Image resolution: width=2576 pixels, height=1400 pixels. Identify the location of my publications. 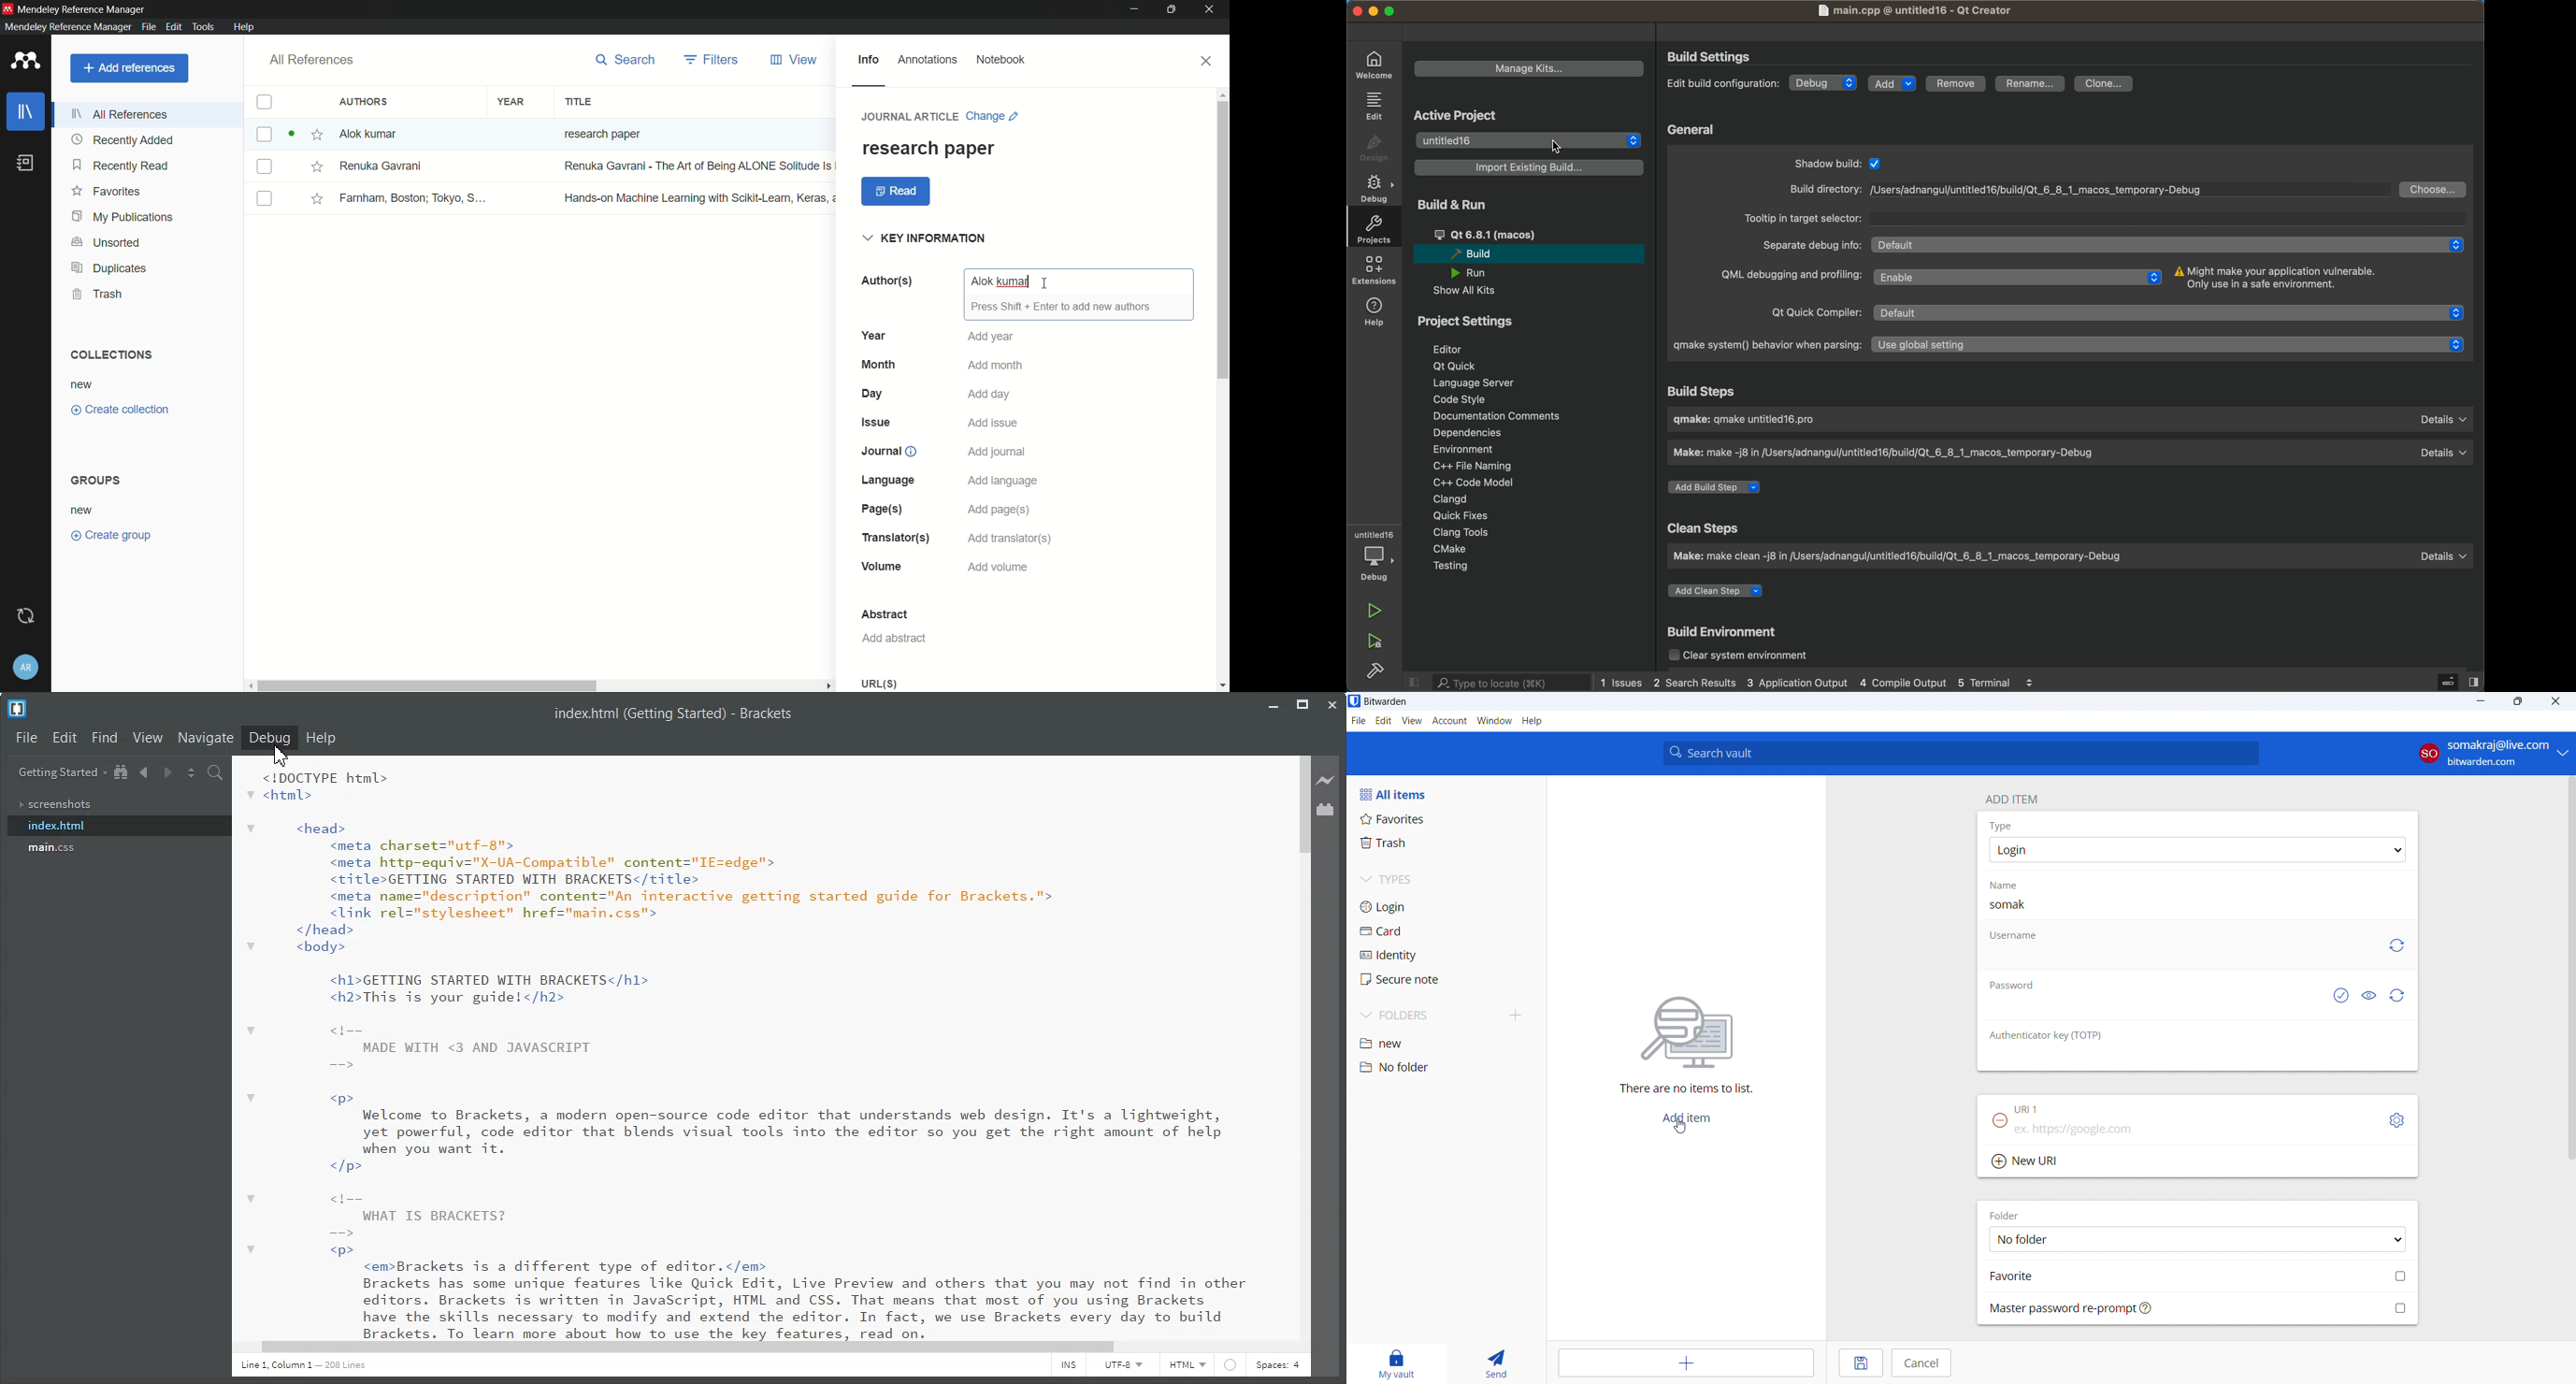
(124, 218).